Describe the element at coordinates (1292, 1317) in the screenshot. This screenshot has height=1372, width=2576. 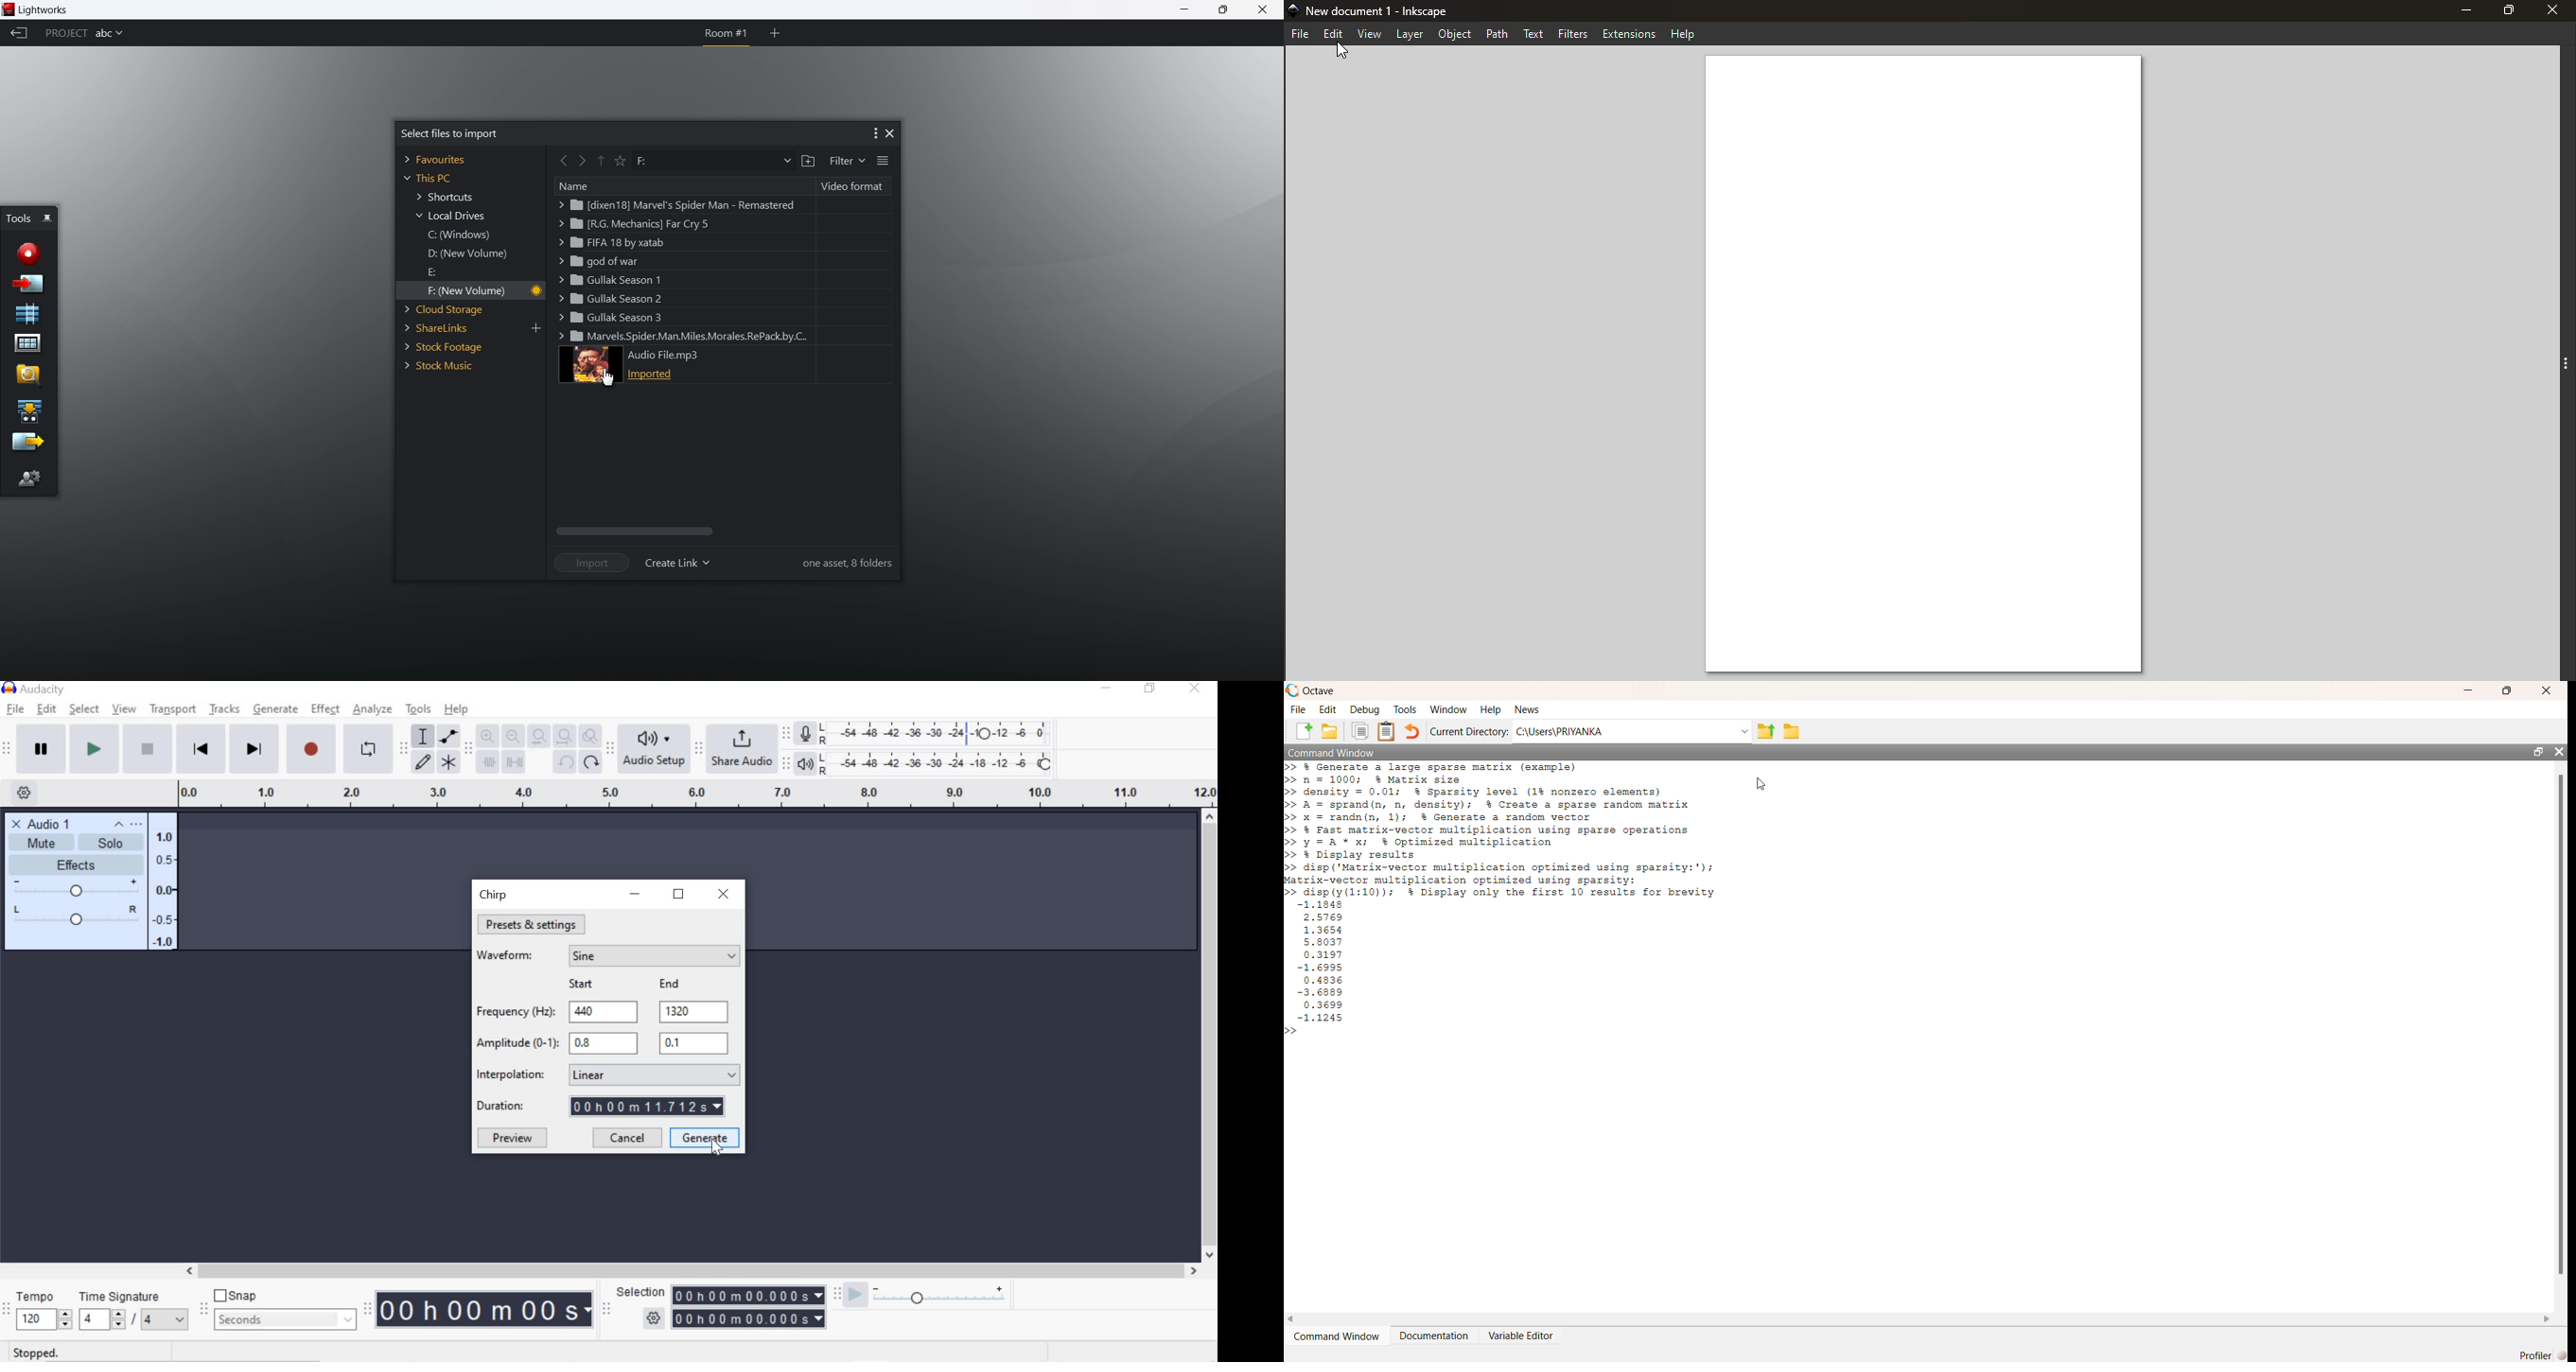
I see `move left` at that location.